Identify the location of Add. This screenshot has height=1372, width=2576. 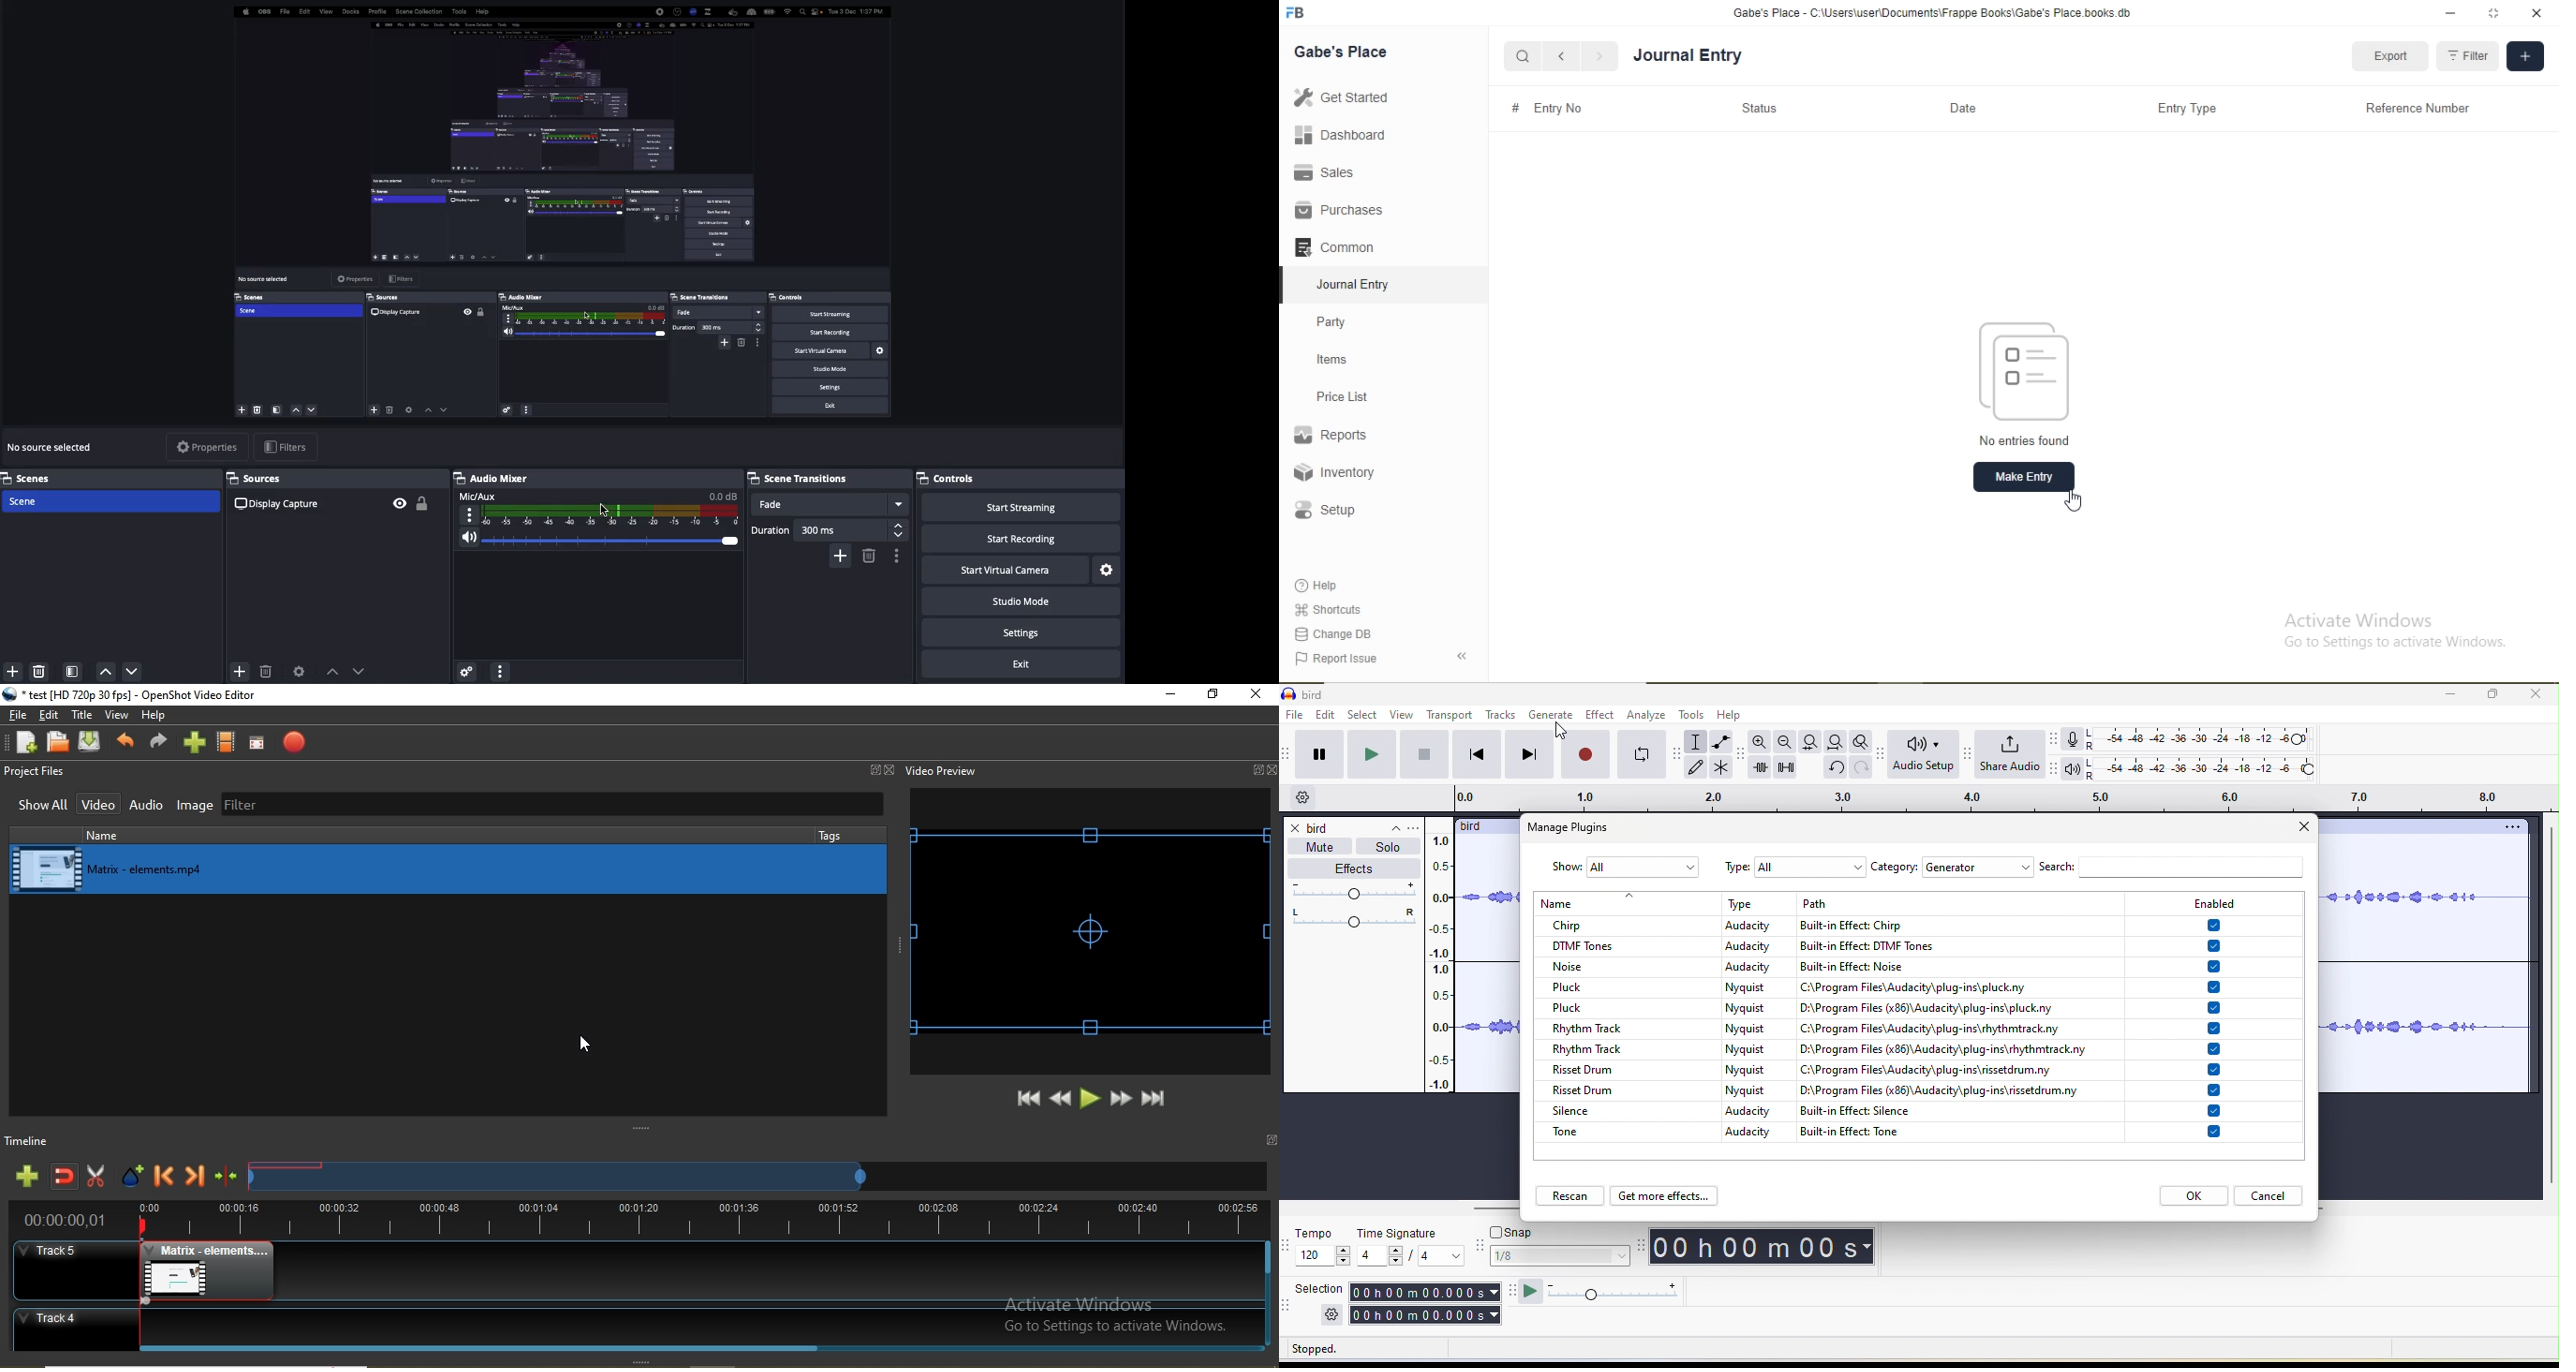
(238, 668).